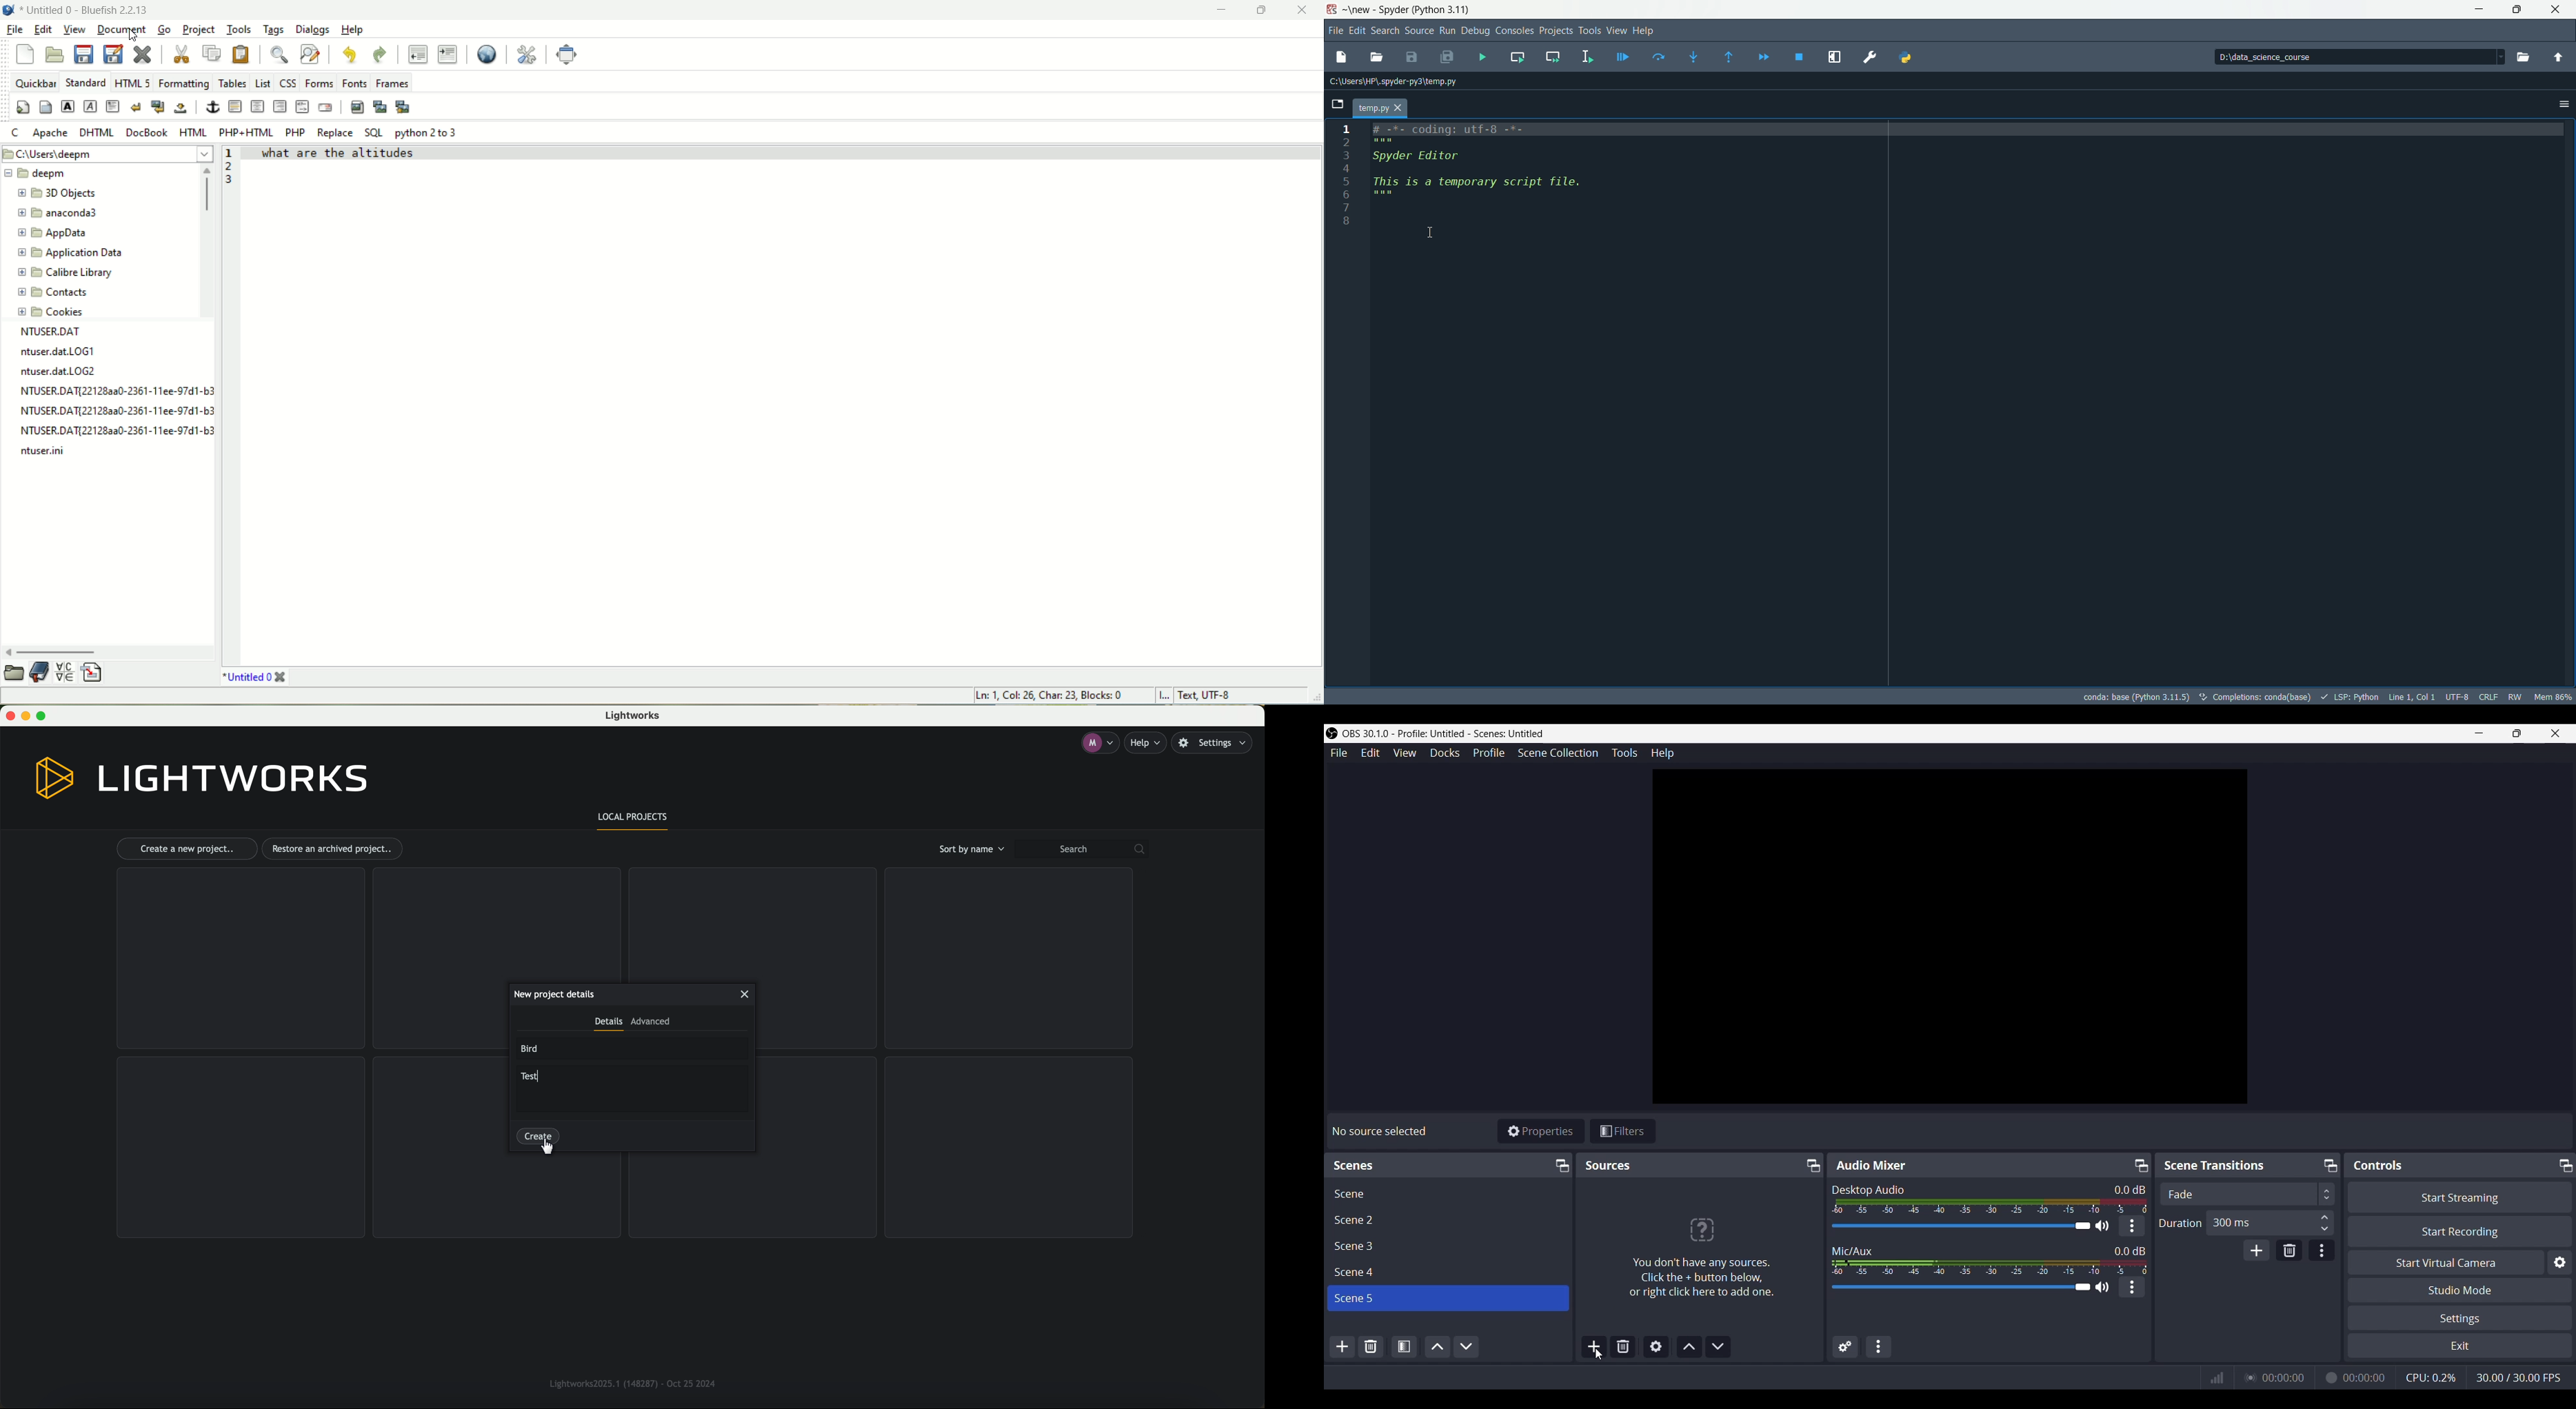  What do you see at coordinates (1445, 753) in the screenshot?
I see `Docks` at bounding box center [1445, 753].